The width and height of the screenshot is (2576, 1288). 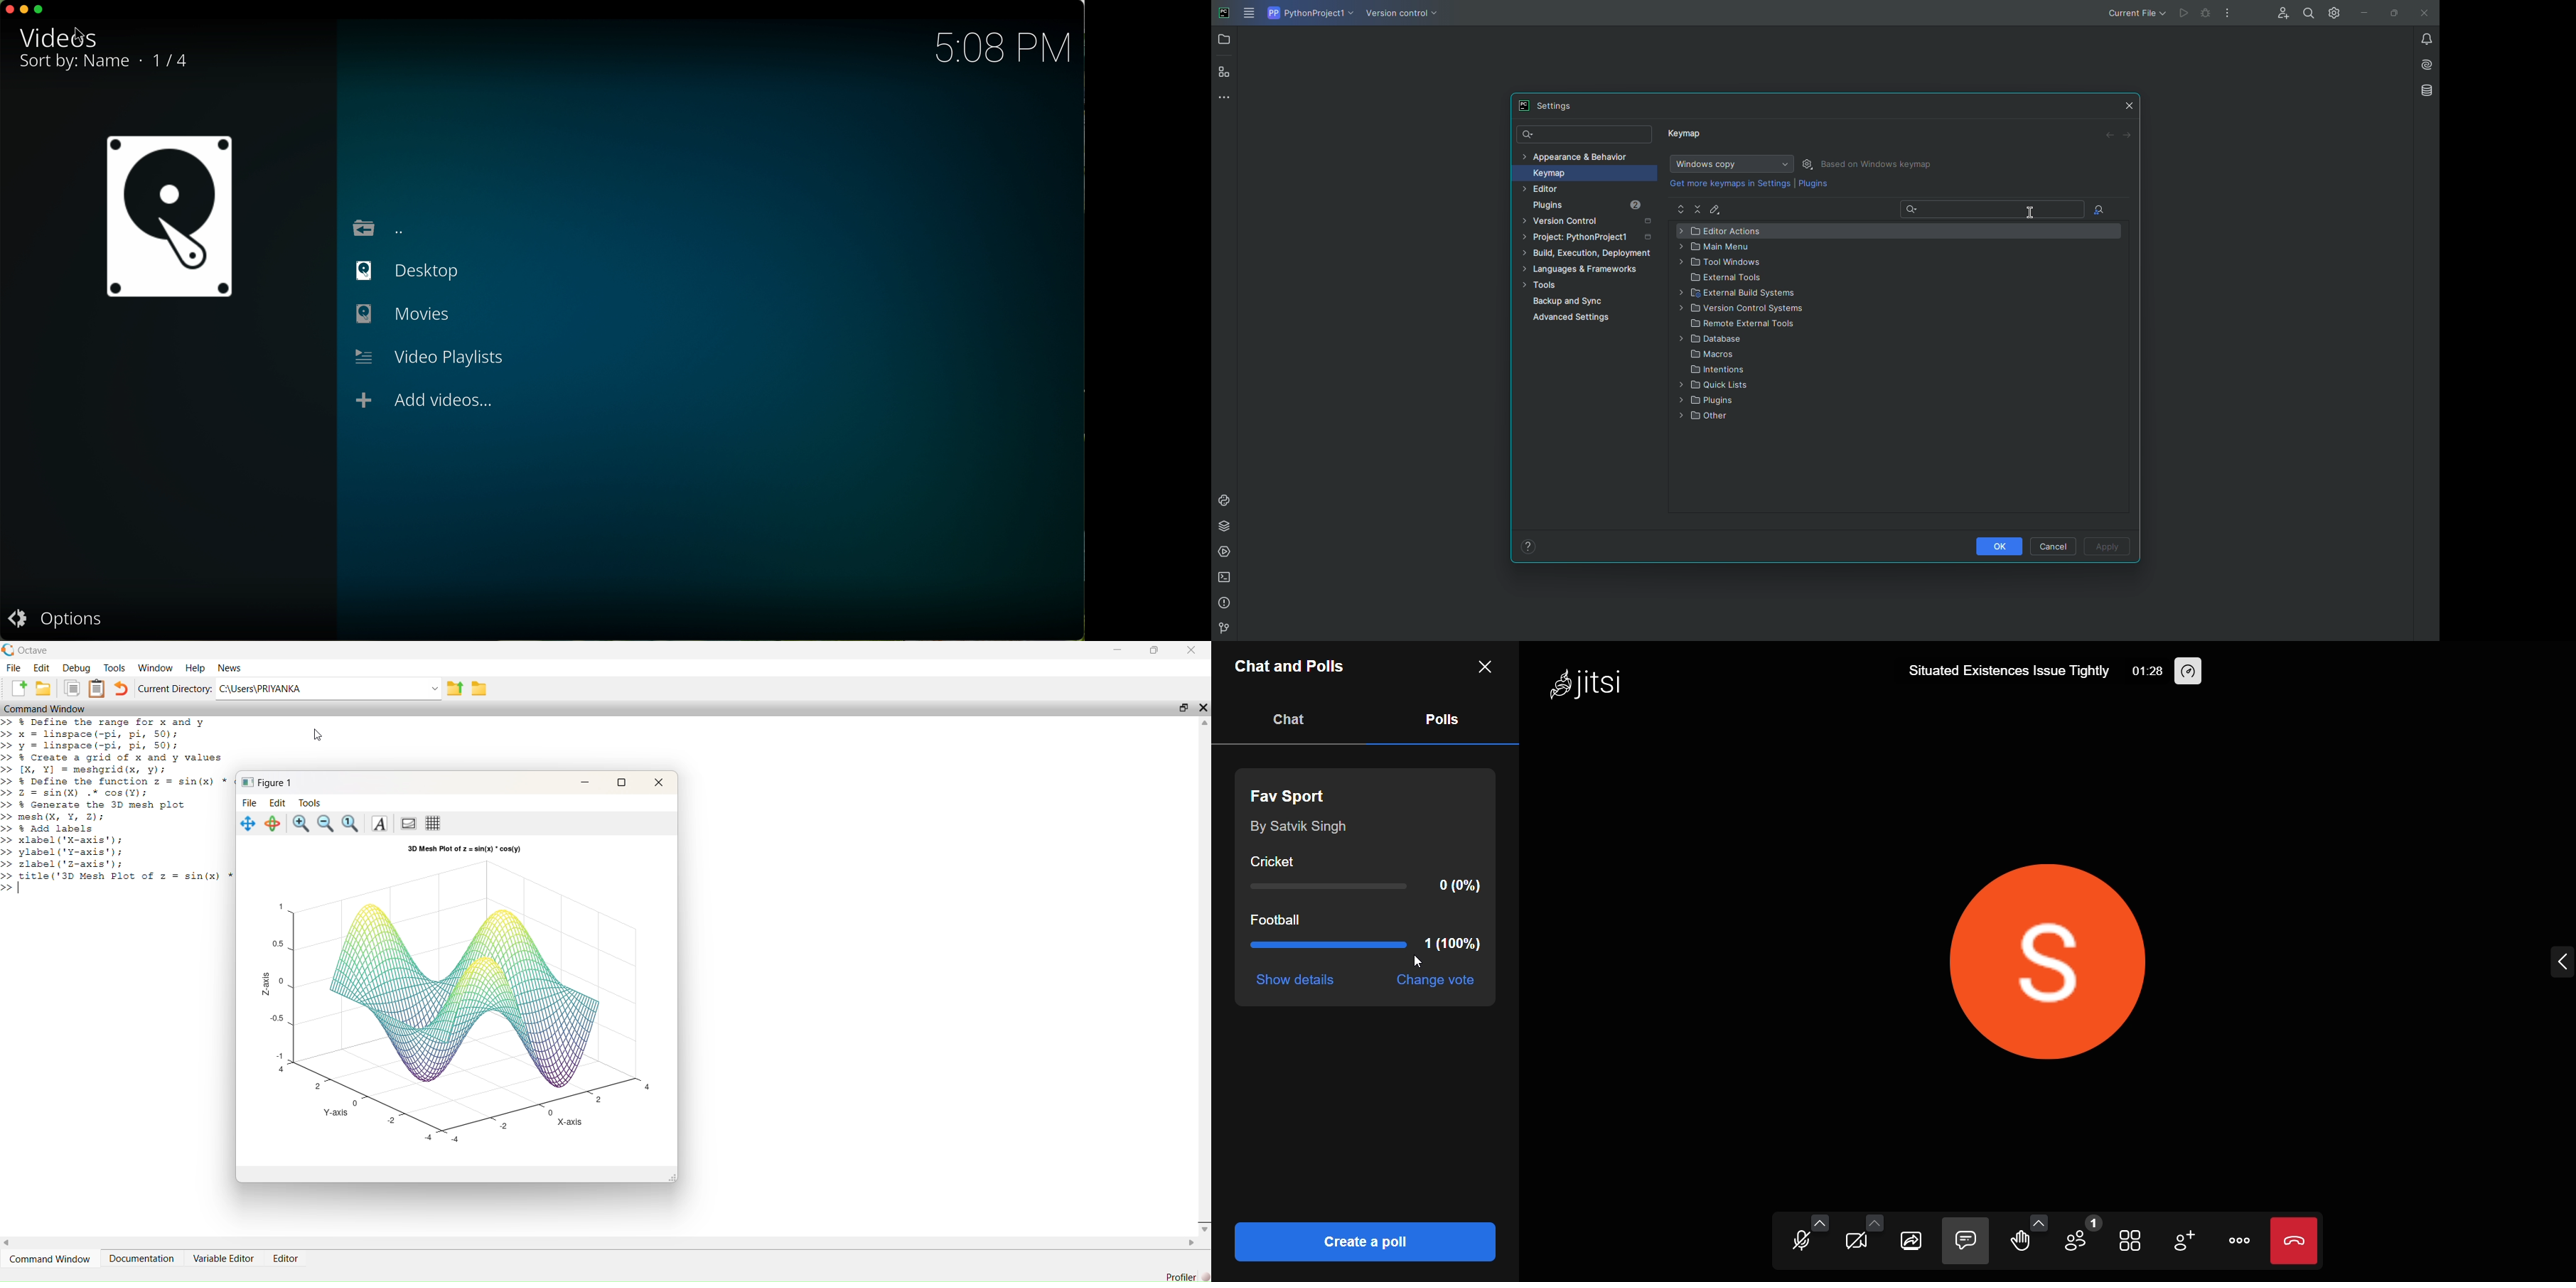 I want to click on cricket, so click(x=1289, y=862).